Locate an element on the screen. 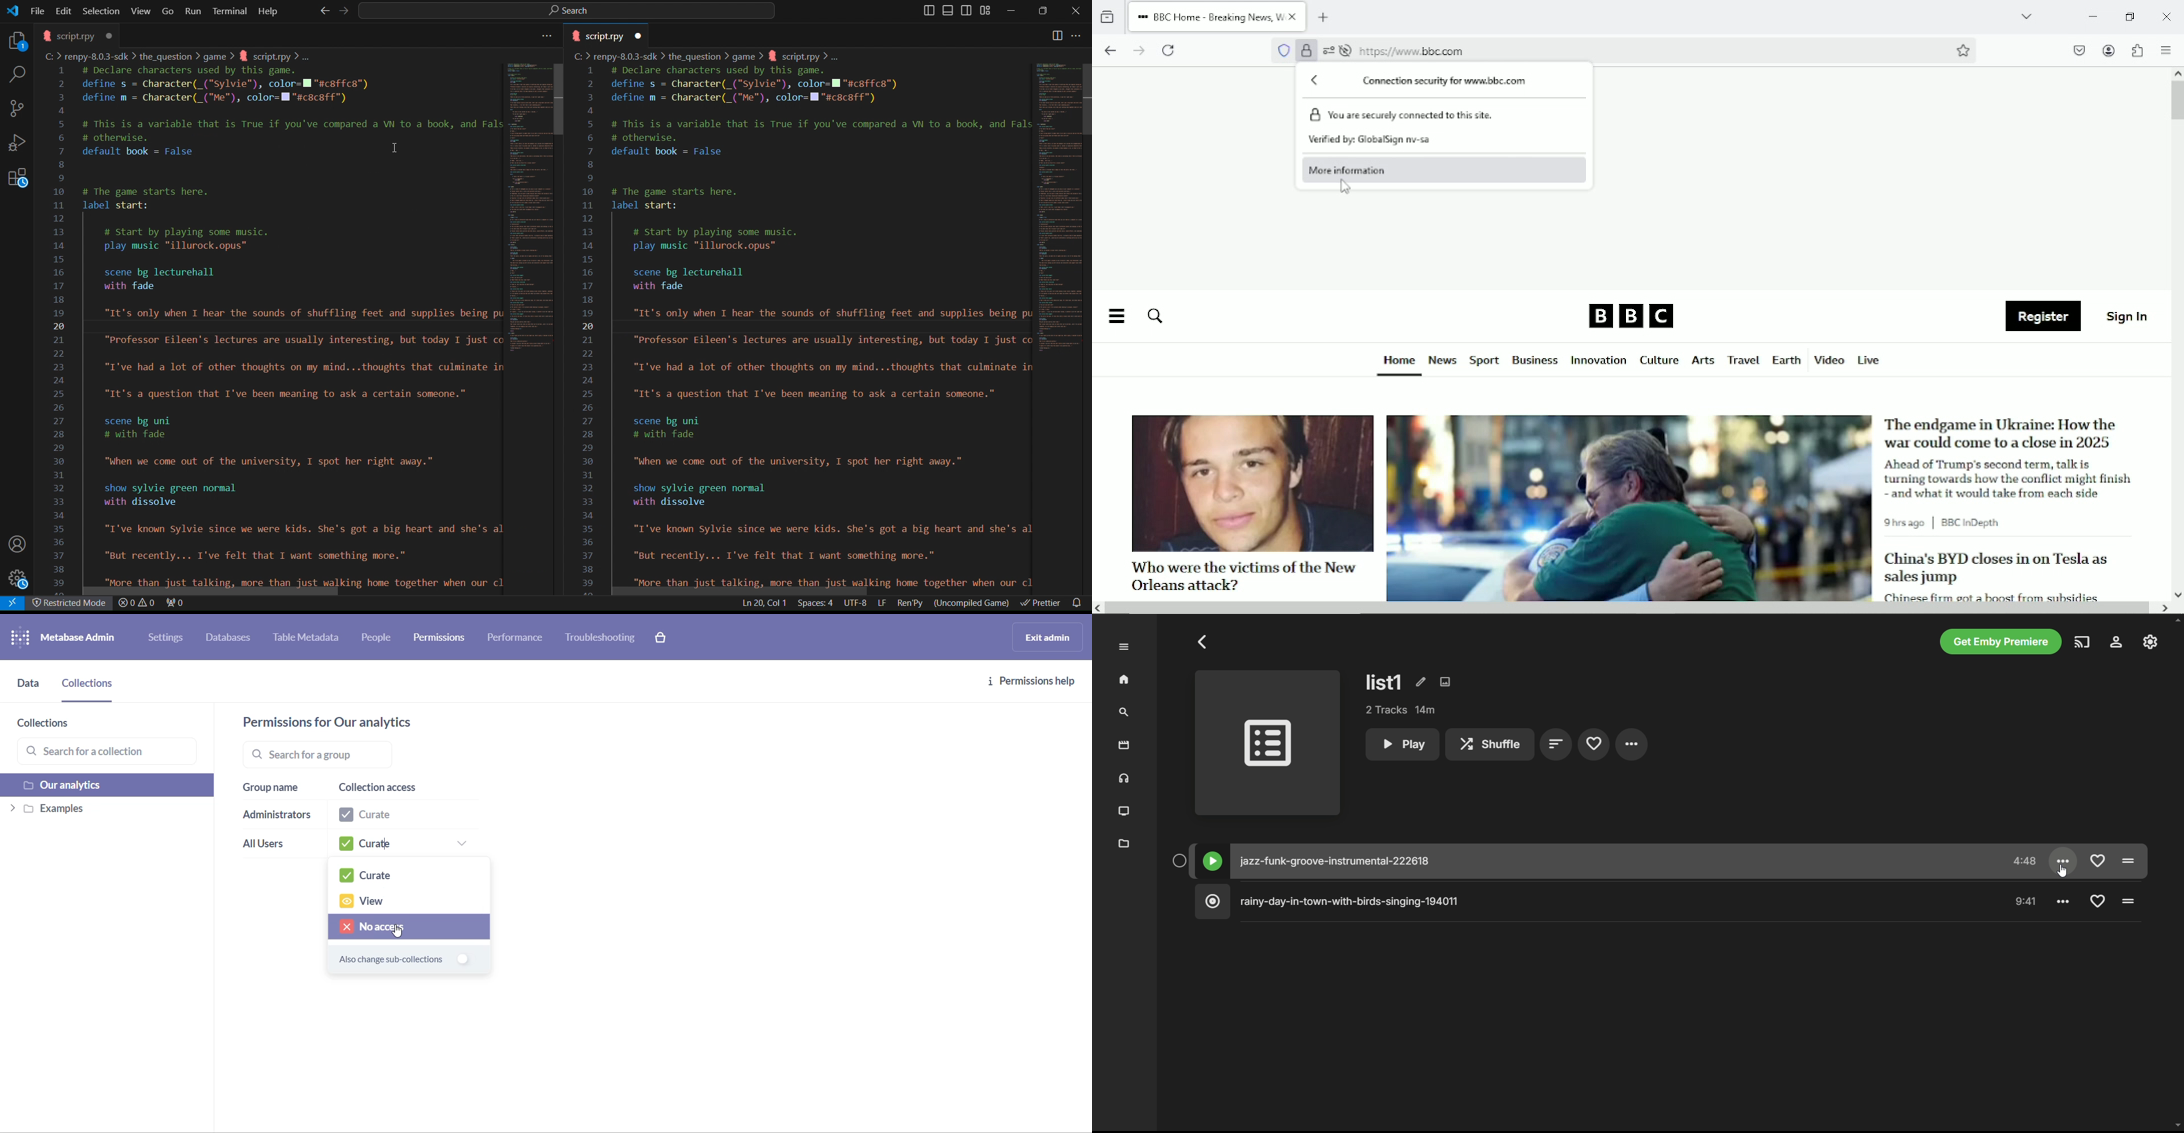 The height and width of the screenshot is (1148, 2184). close is located at coordinates (1294, 16).